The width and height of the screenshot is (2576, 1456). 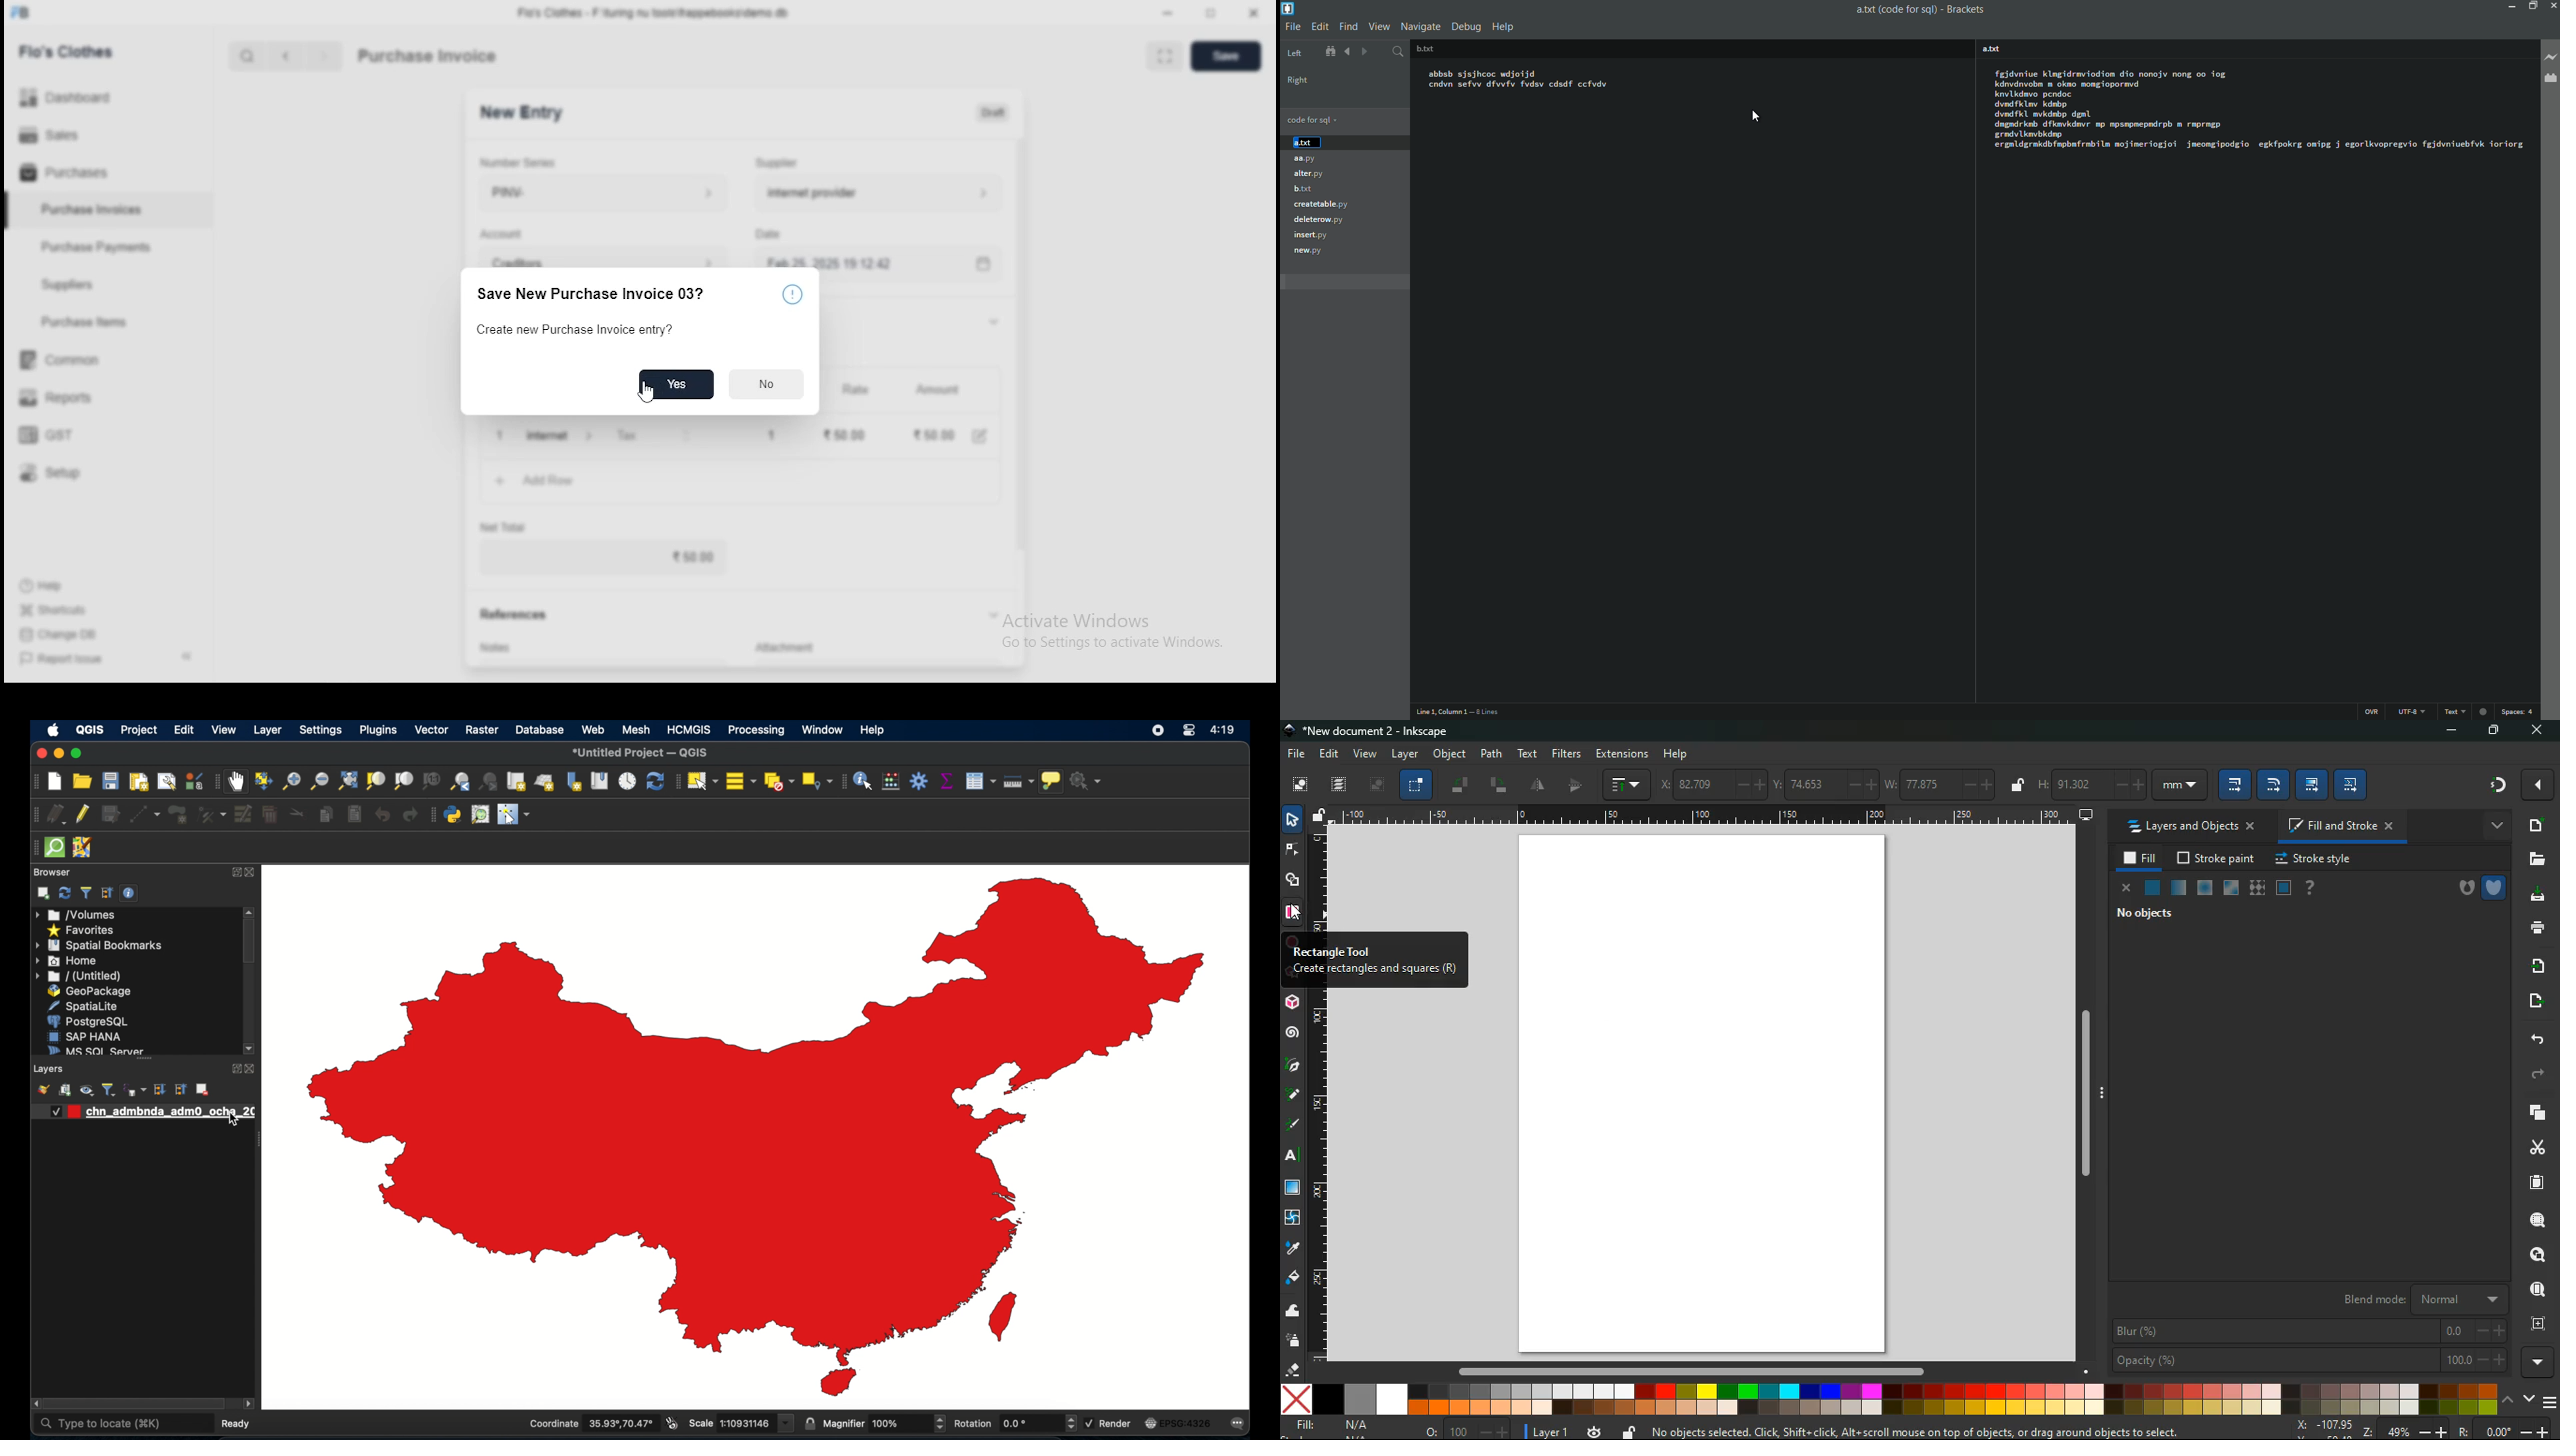 I want to click on deselect all features, so click(x=777, y=782).